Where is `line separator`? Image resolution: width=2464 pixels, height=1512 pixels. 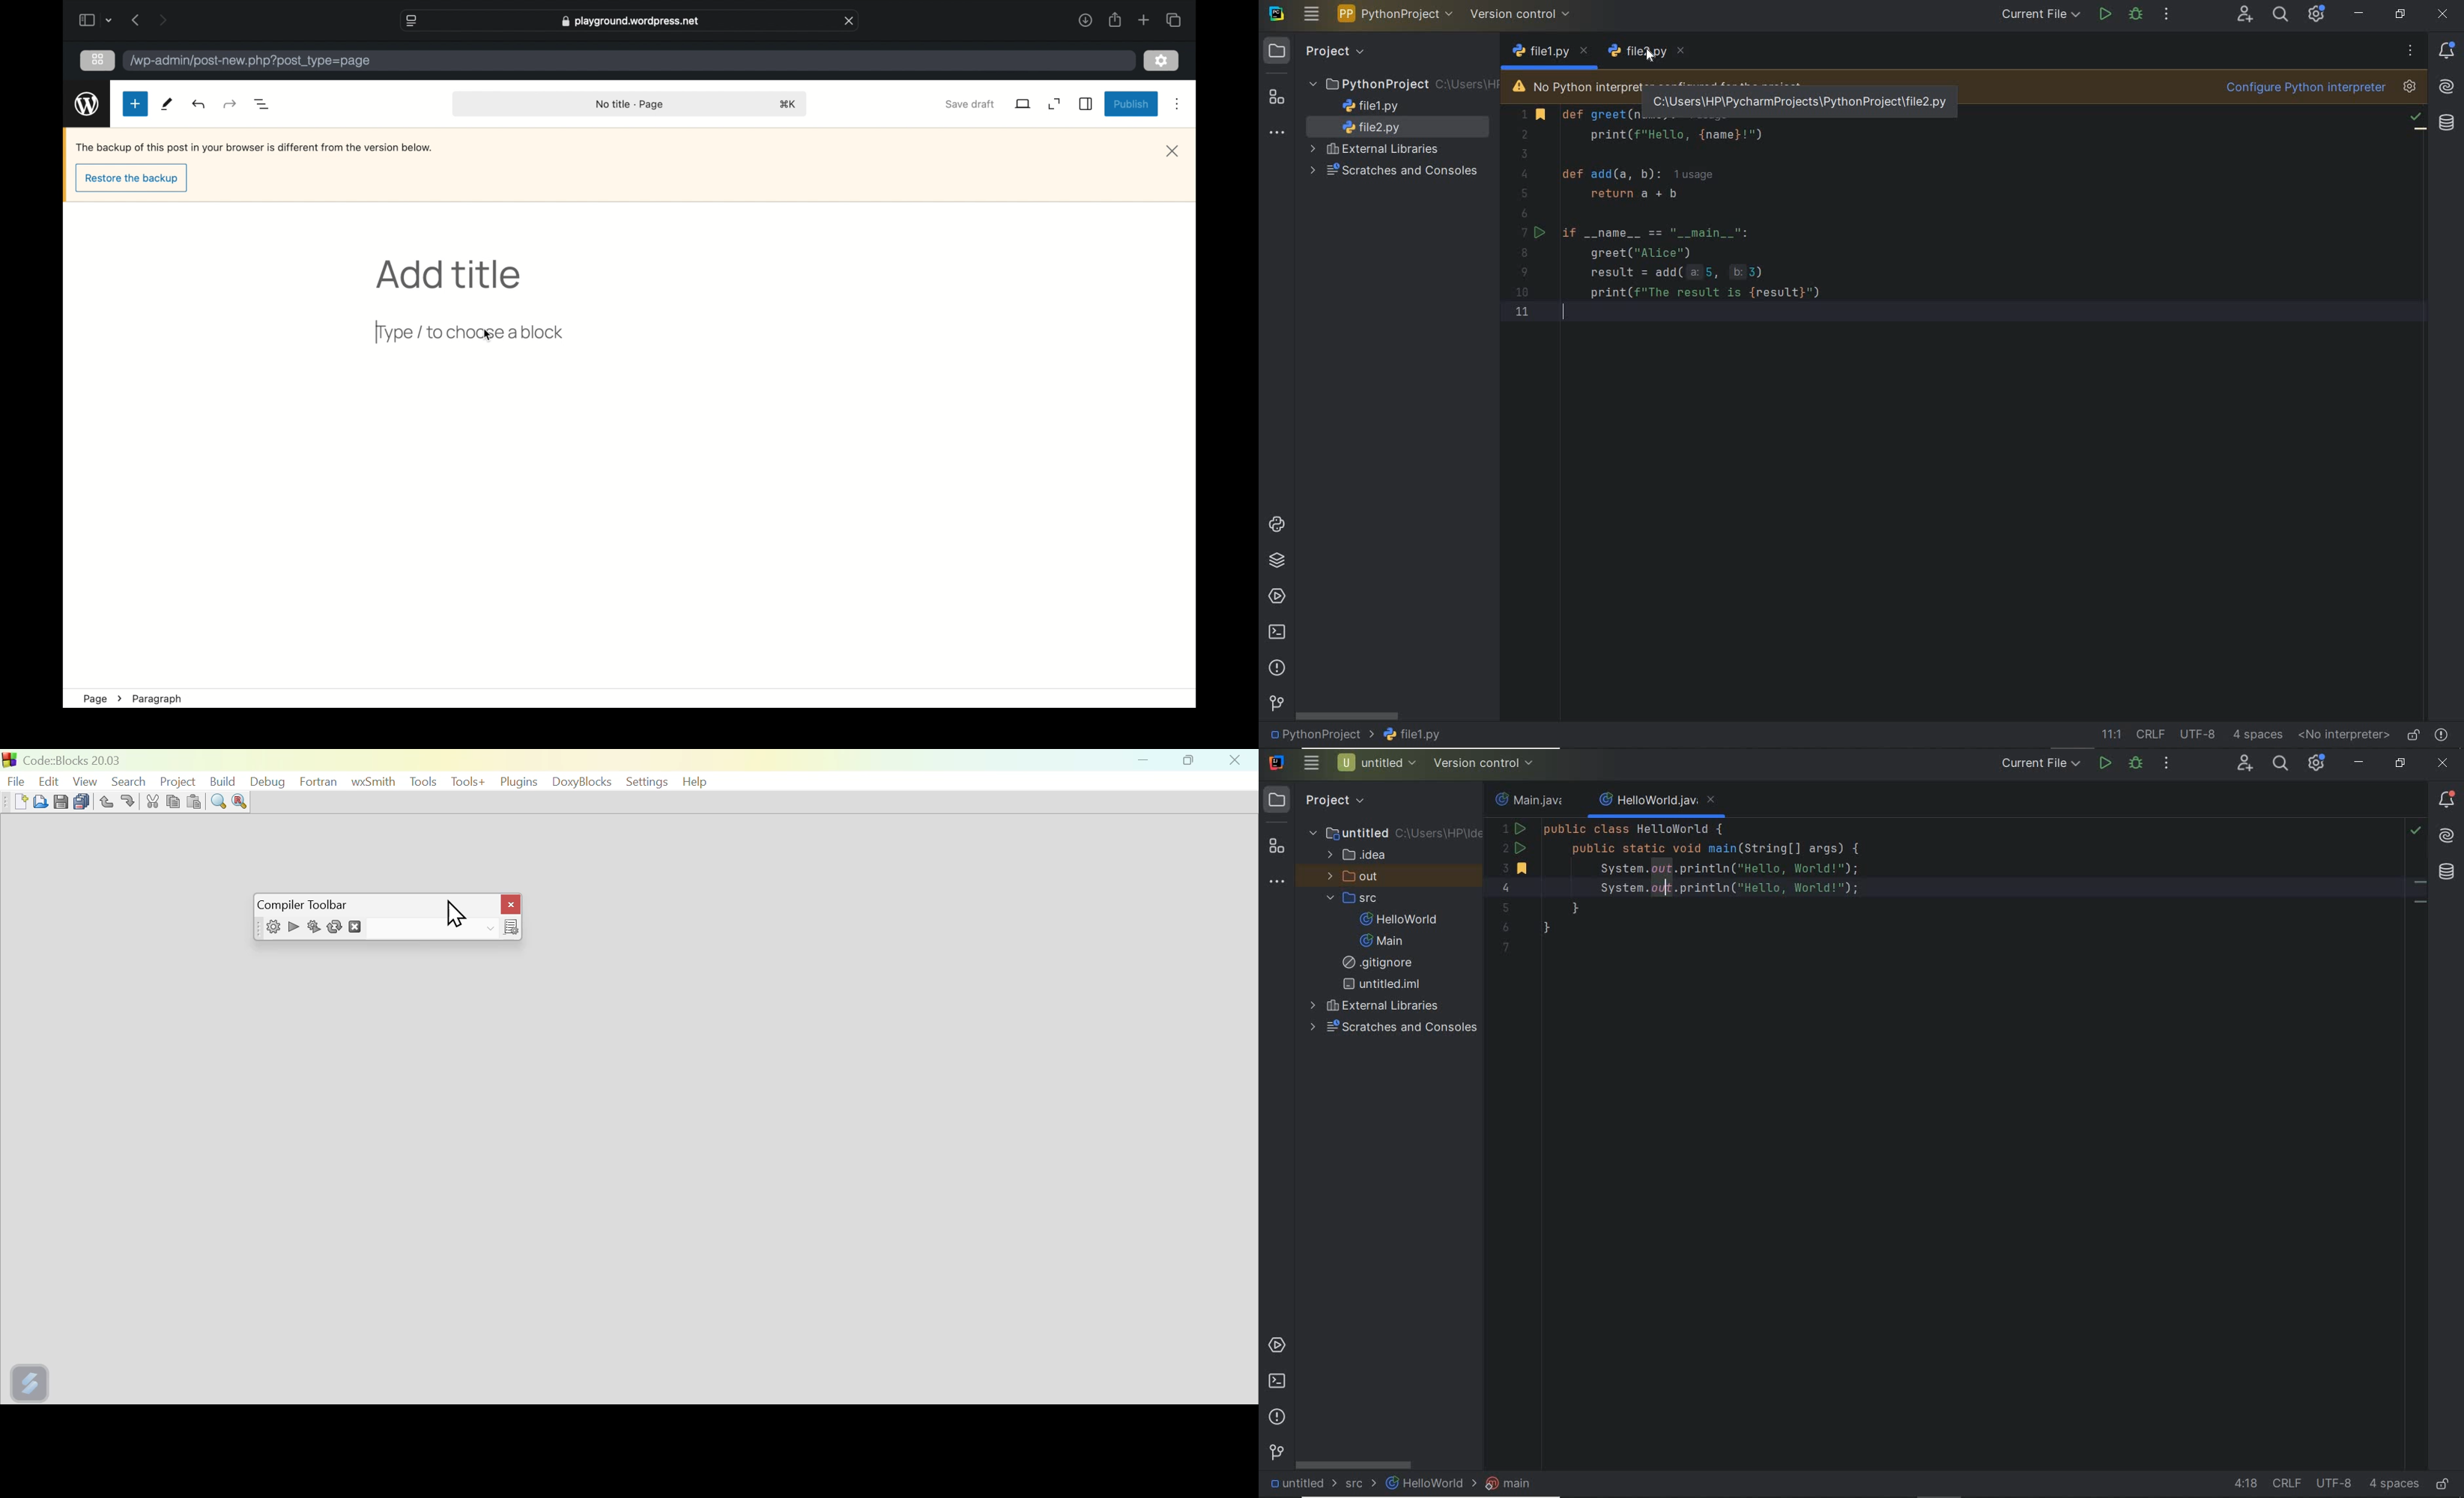 line separator is located at coordinates (2151, 735).